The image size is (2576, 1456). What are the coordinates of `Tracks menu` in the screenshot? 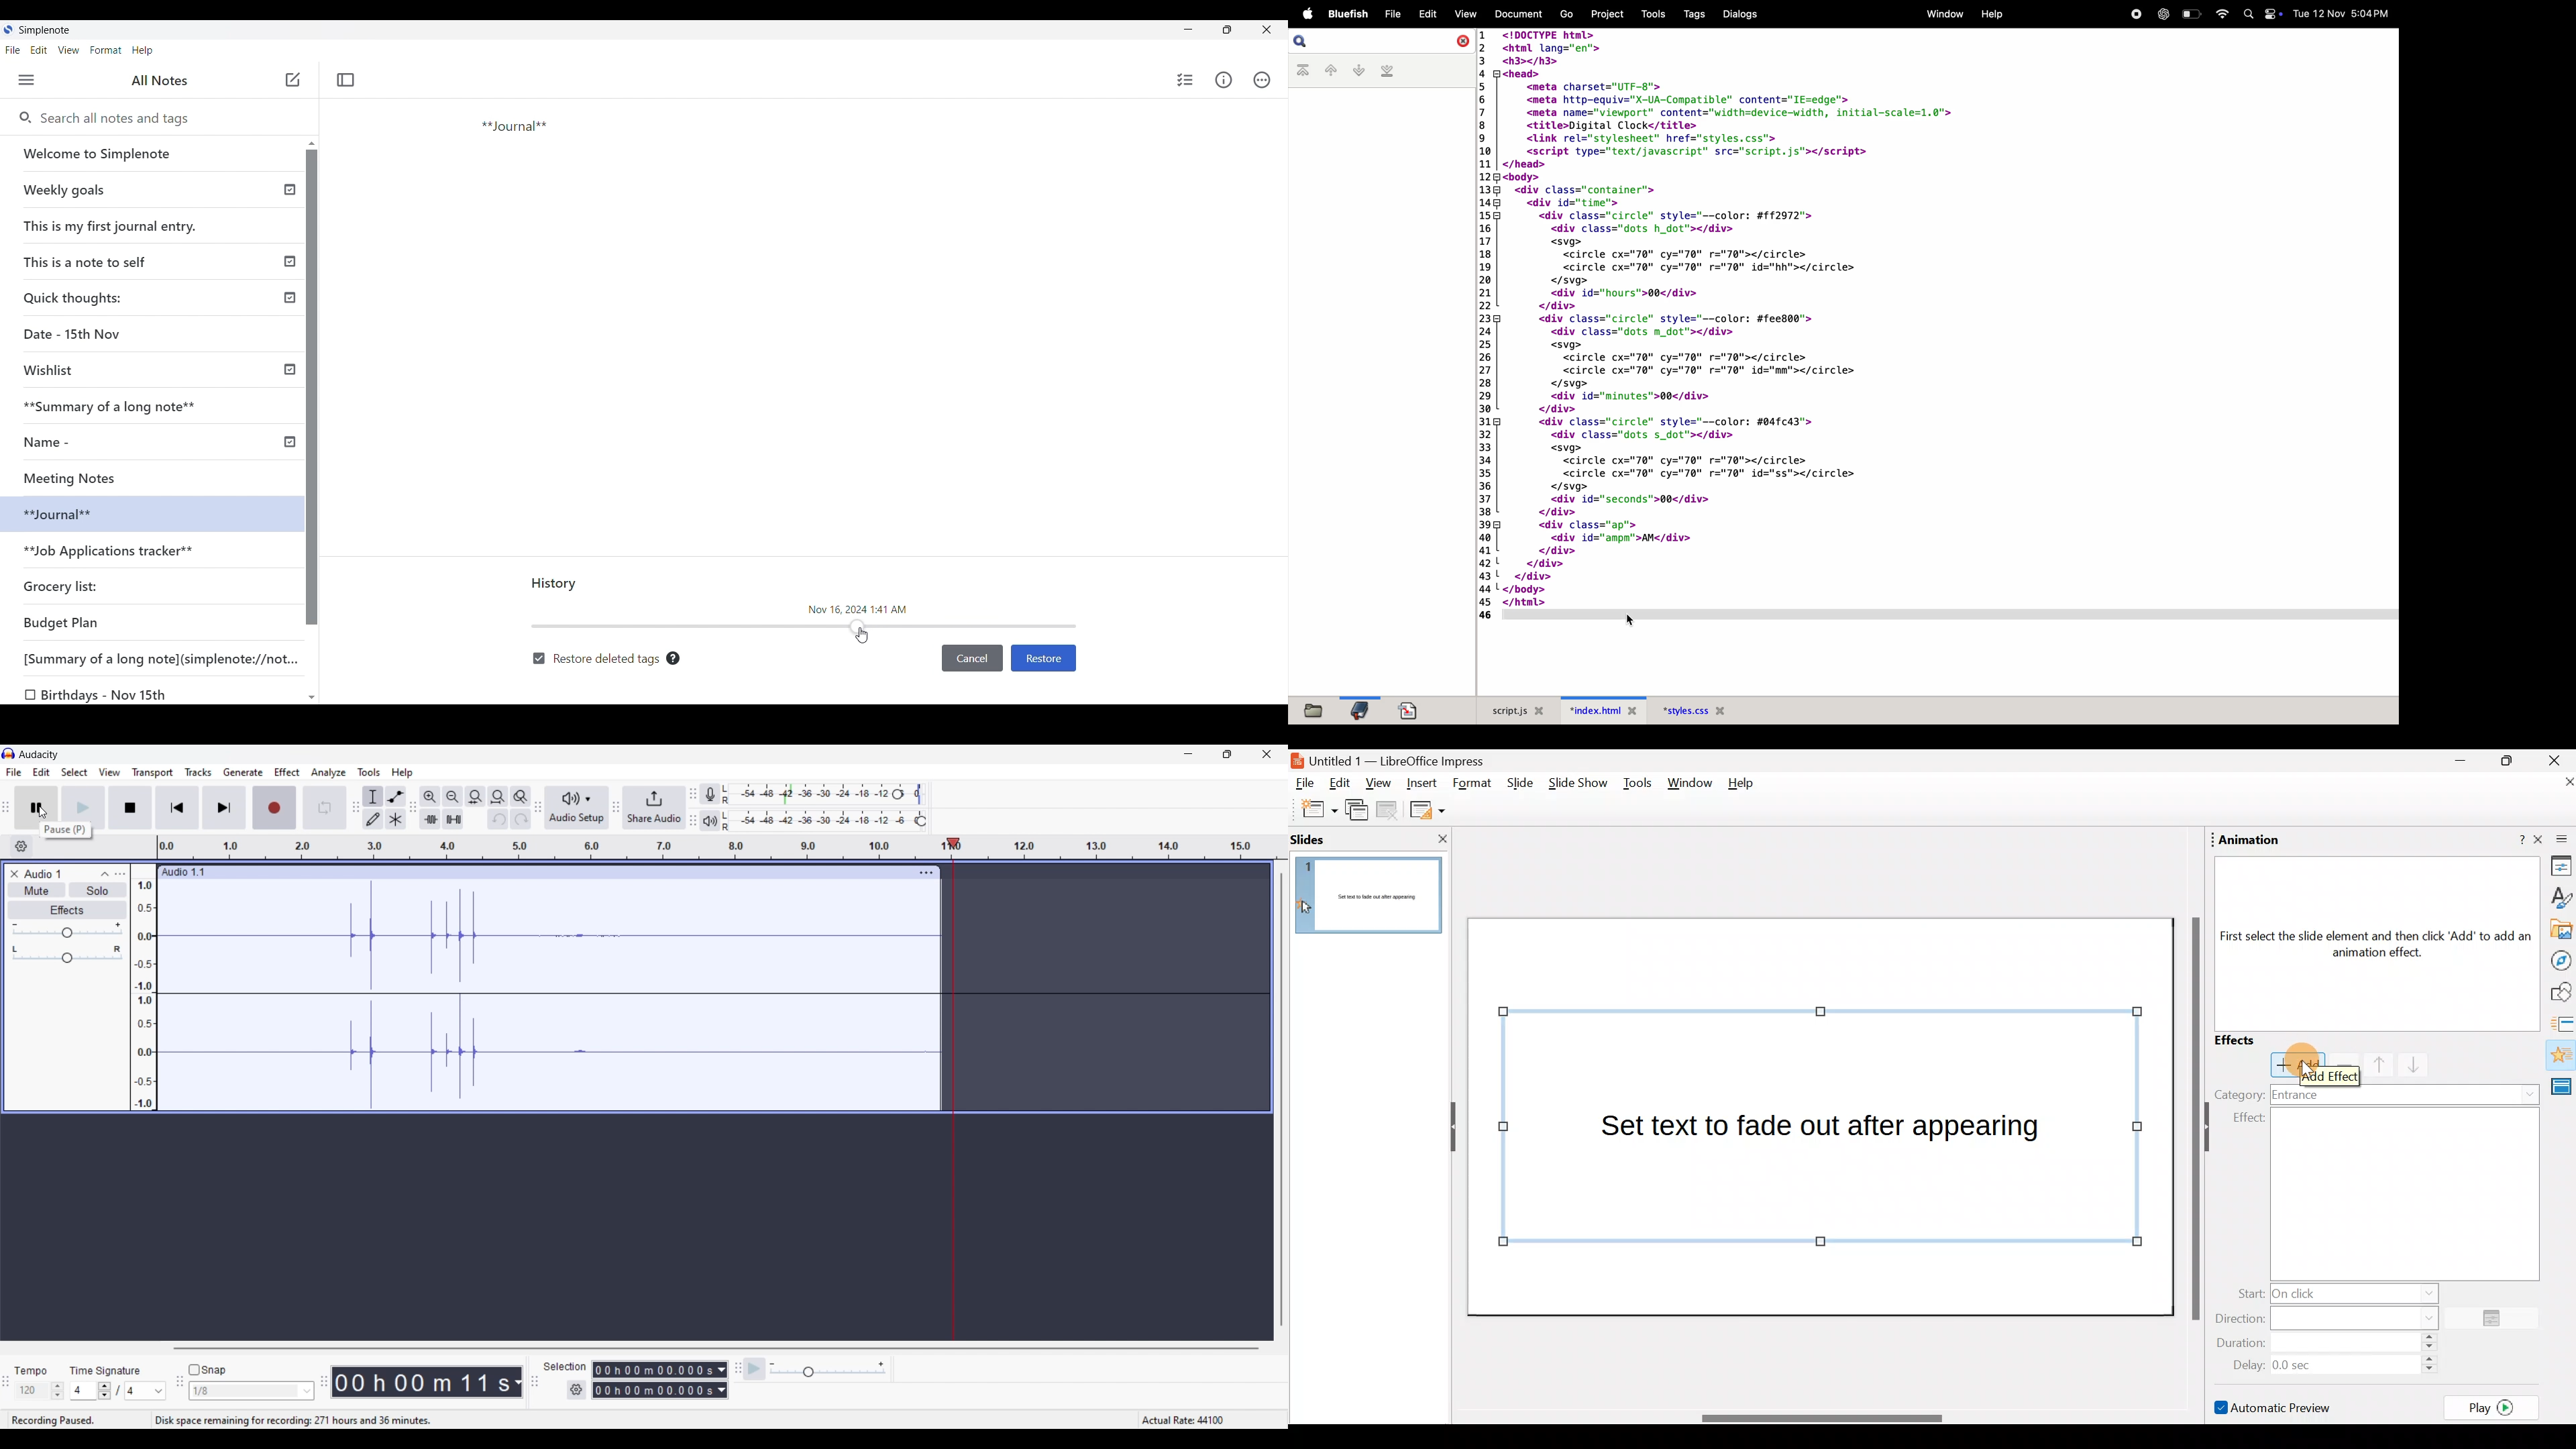 It's located at (198, 772).